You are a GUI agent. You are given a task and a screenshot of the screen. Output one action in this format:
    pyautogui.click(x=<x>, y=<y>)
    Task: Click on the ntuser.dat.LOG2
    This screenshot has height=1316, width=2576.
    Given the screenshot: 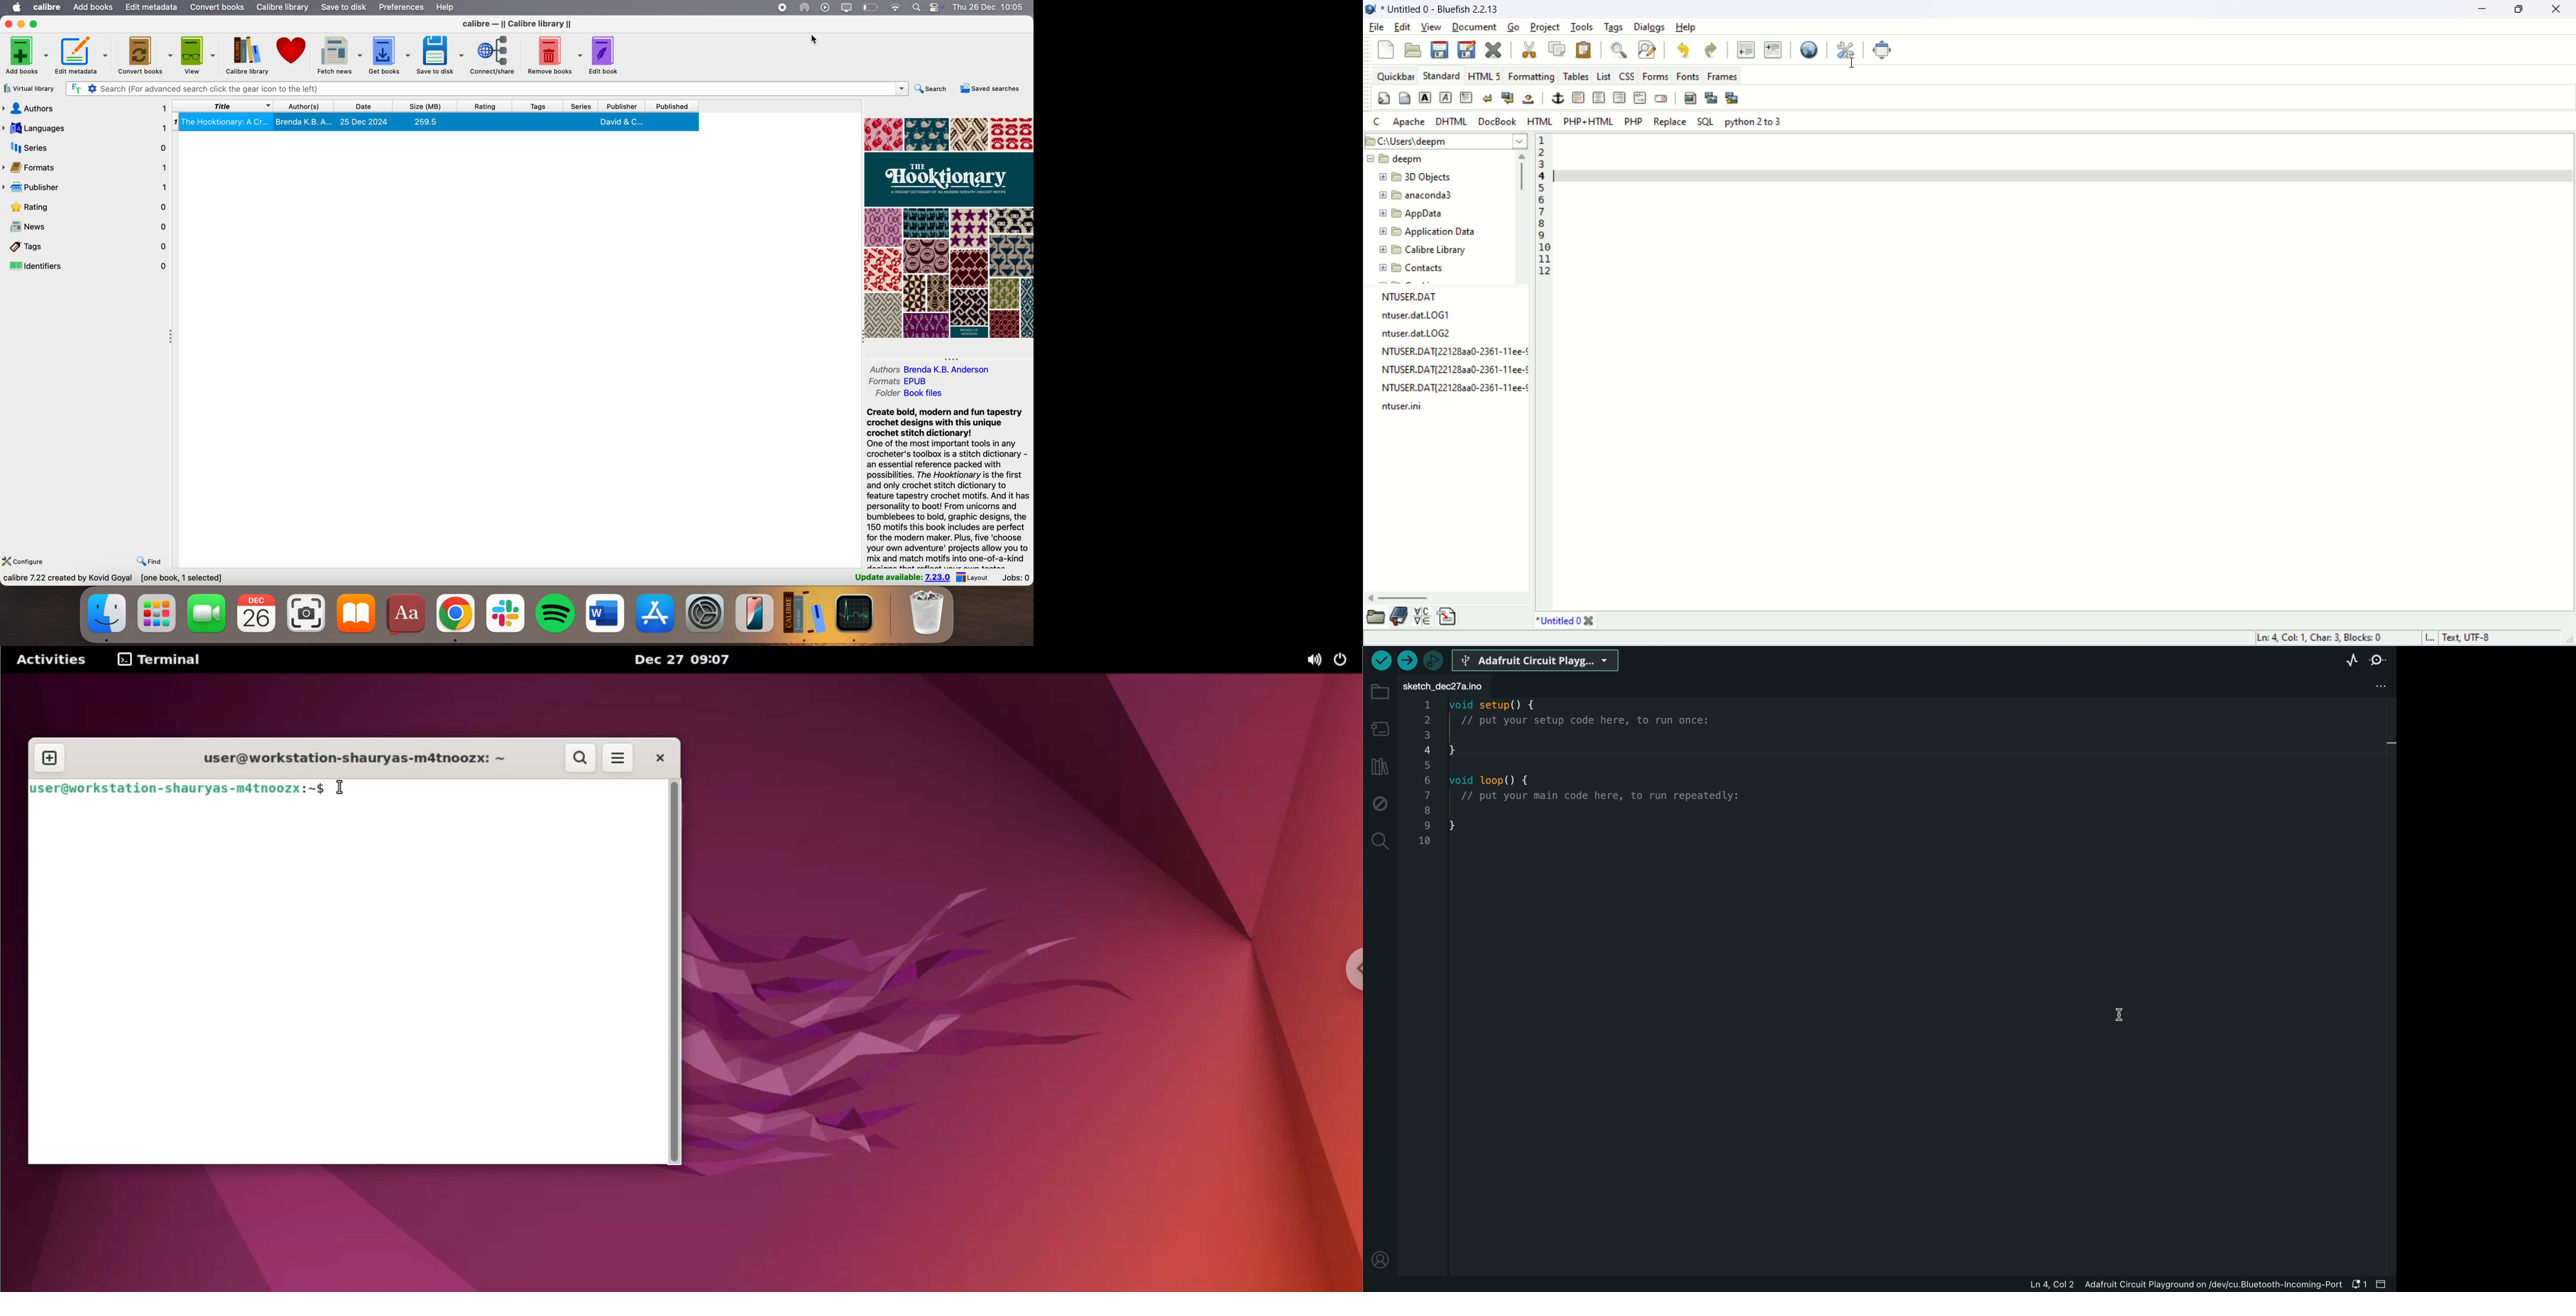 What is the action you would take?
    pyautogui.click(x=1419, y=333)
    